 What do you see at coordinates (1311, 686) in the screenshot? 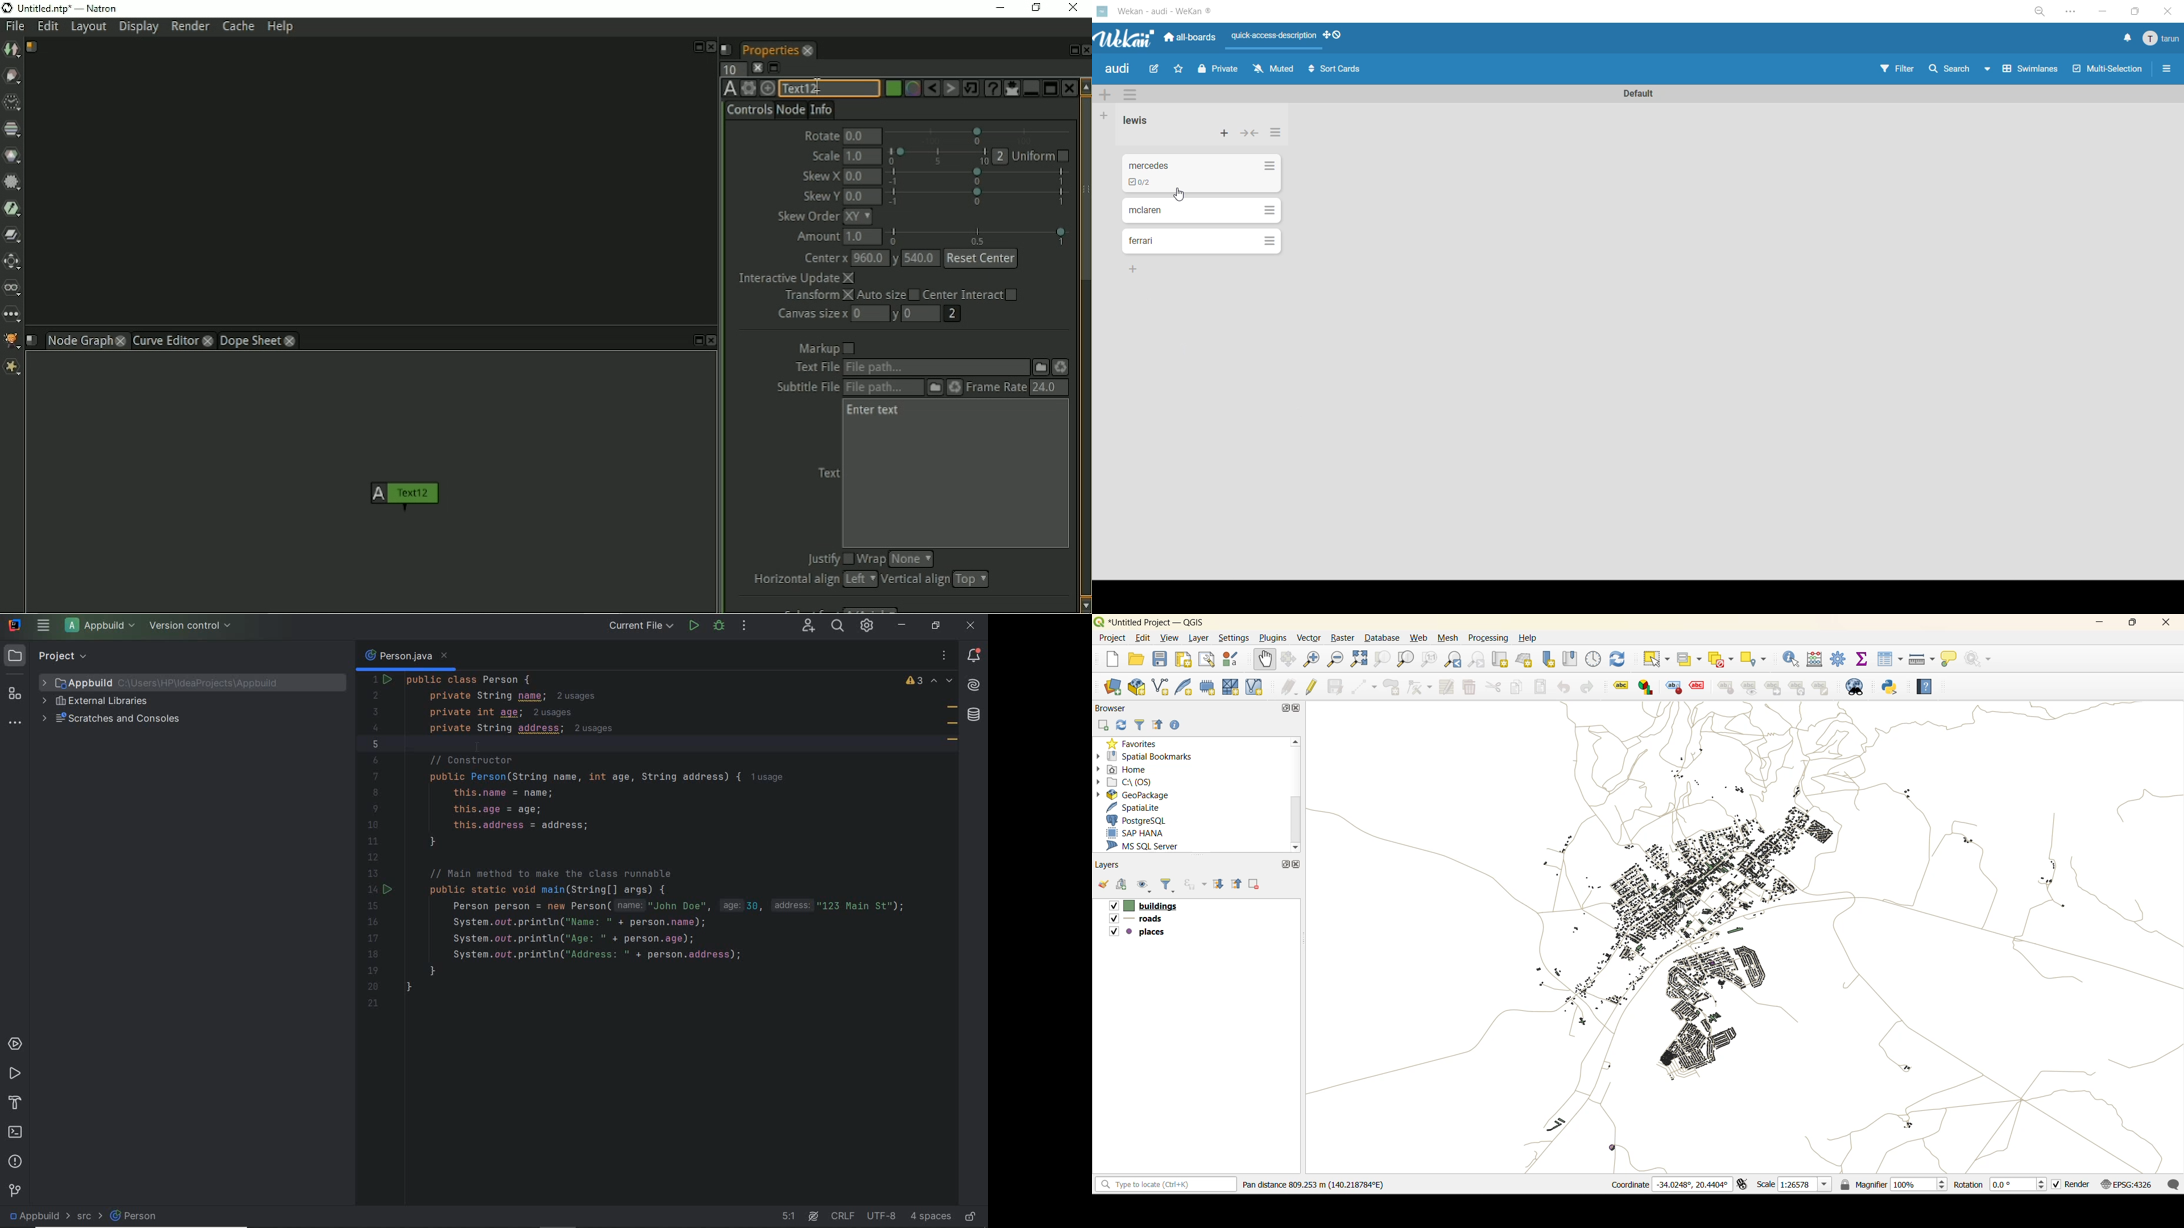
I see `toggle edits` at bounding box center [1311, 686].